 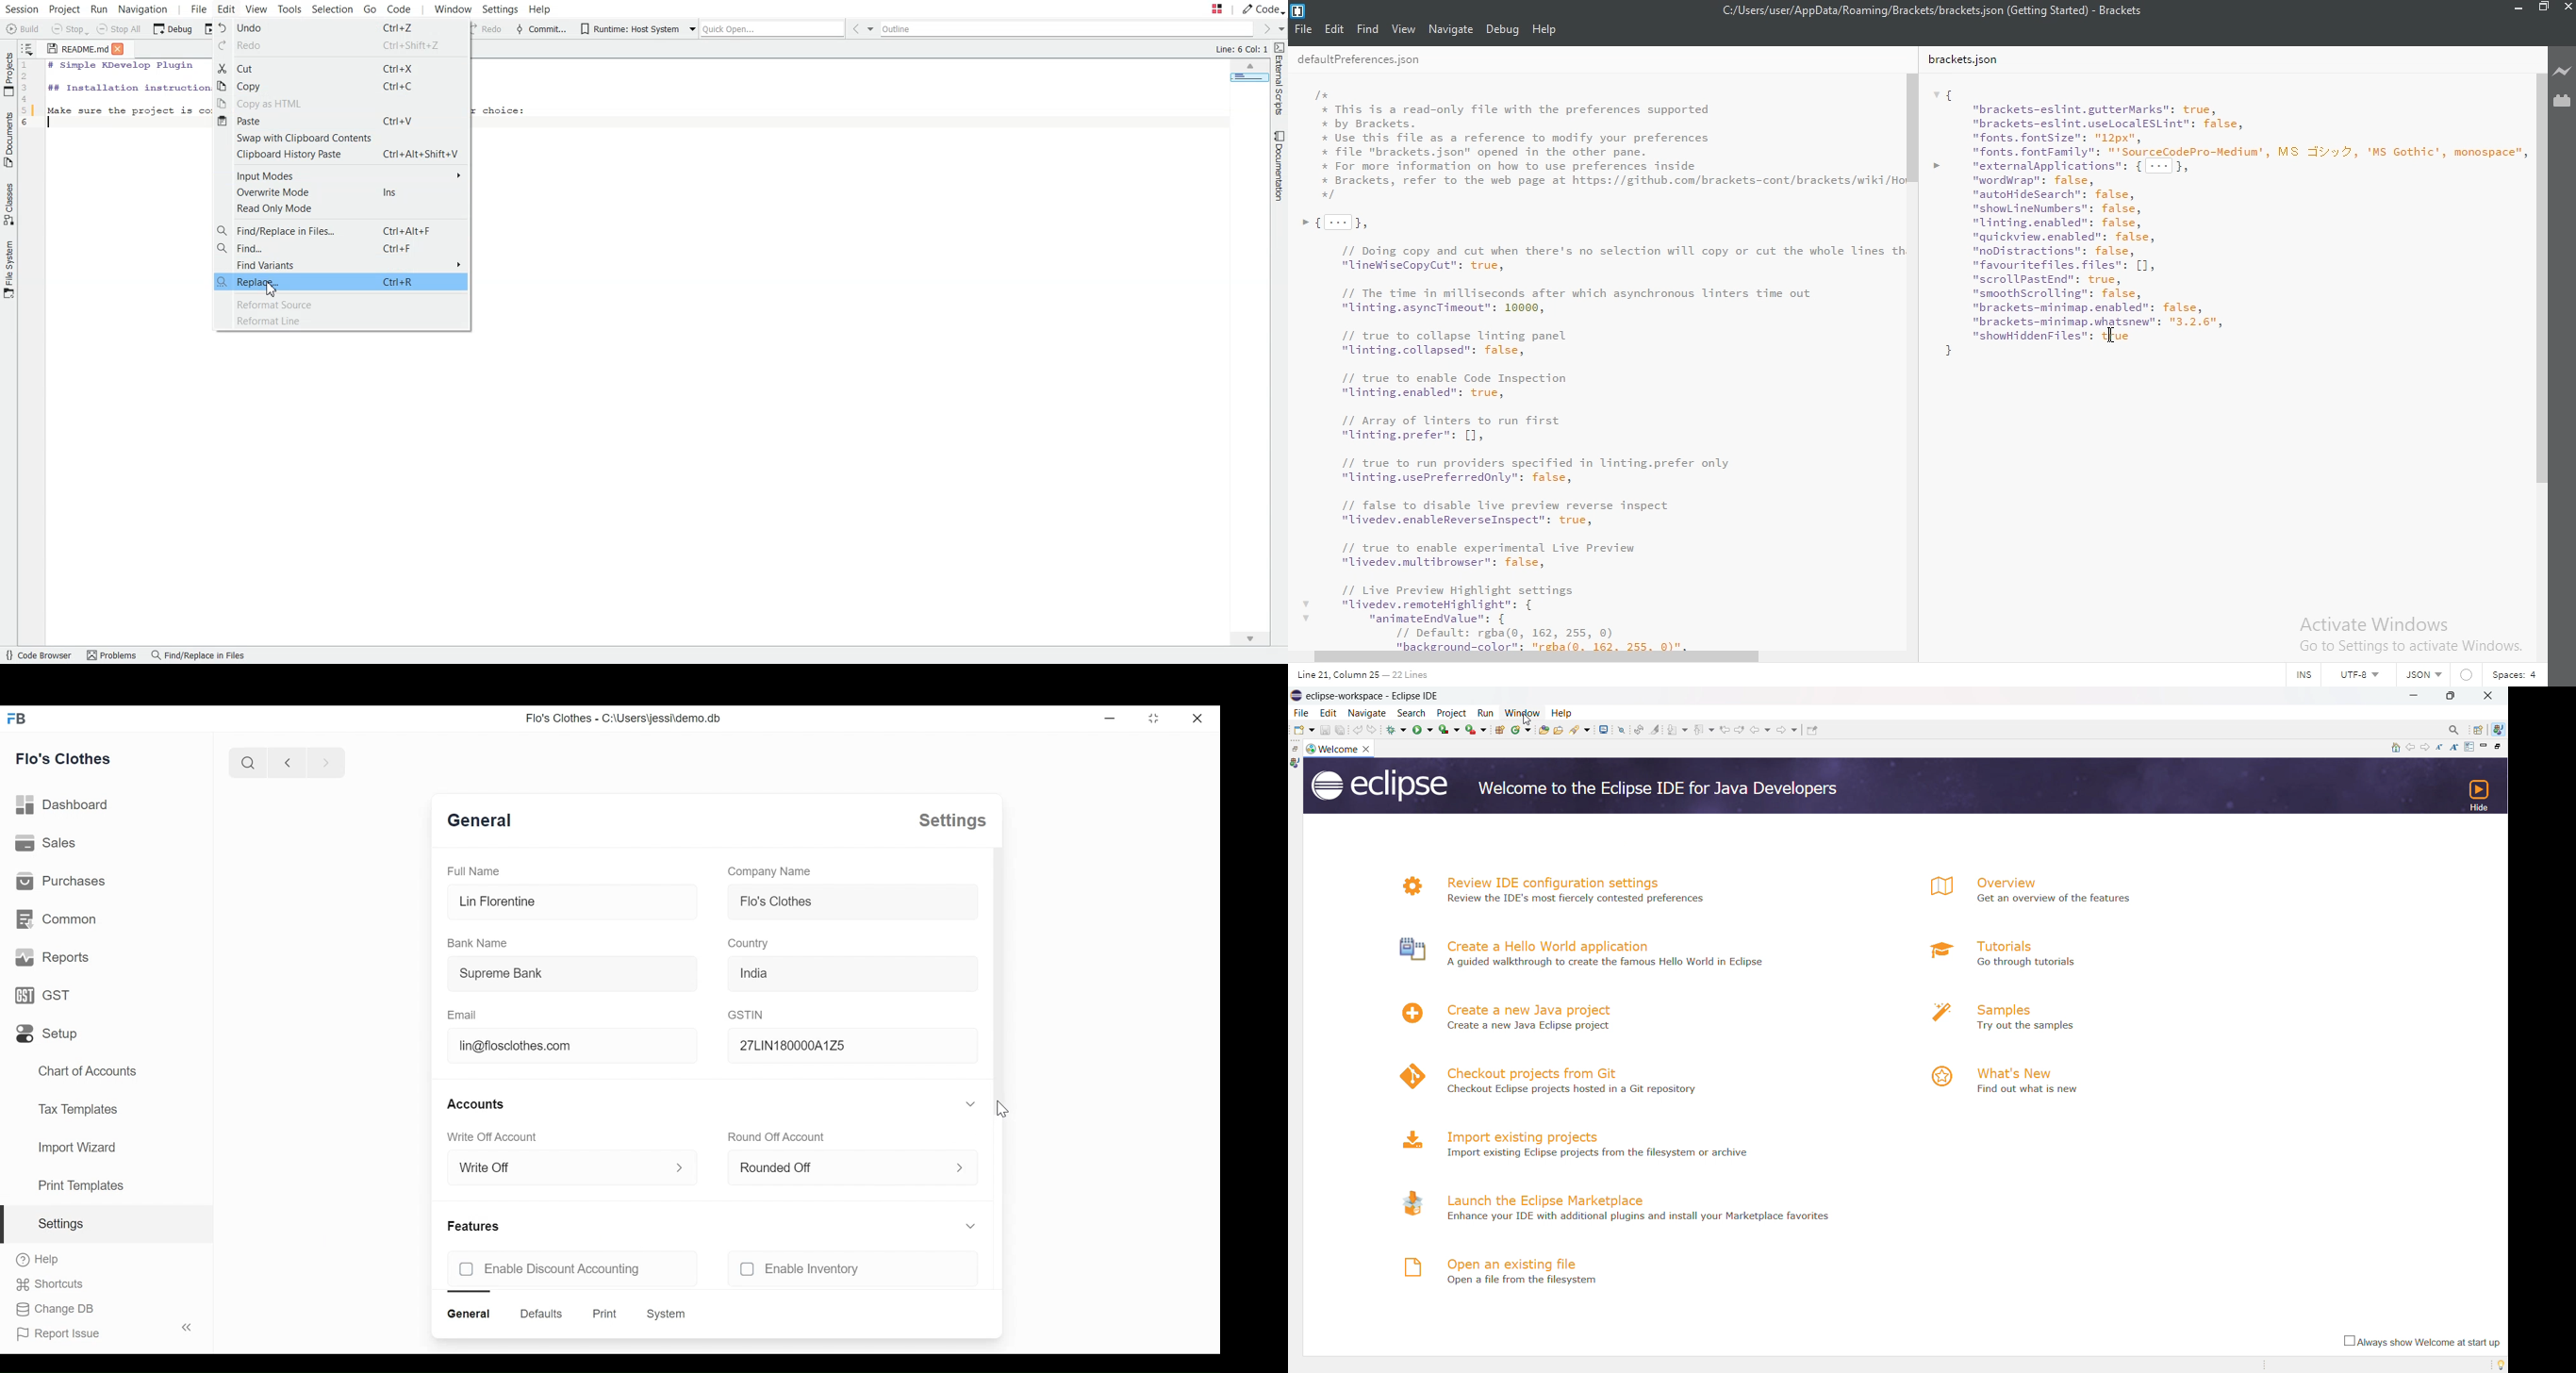 I want to click on Chart of Accounts, so click(x=88, y=1072).